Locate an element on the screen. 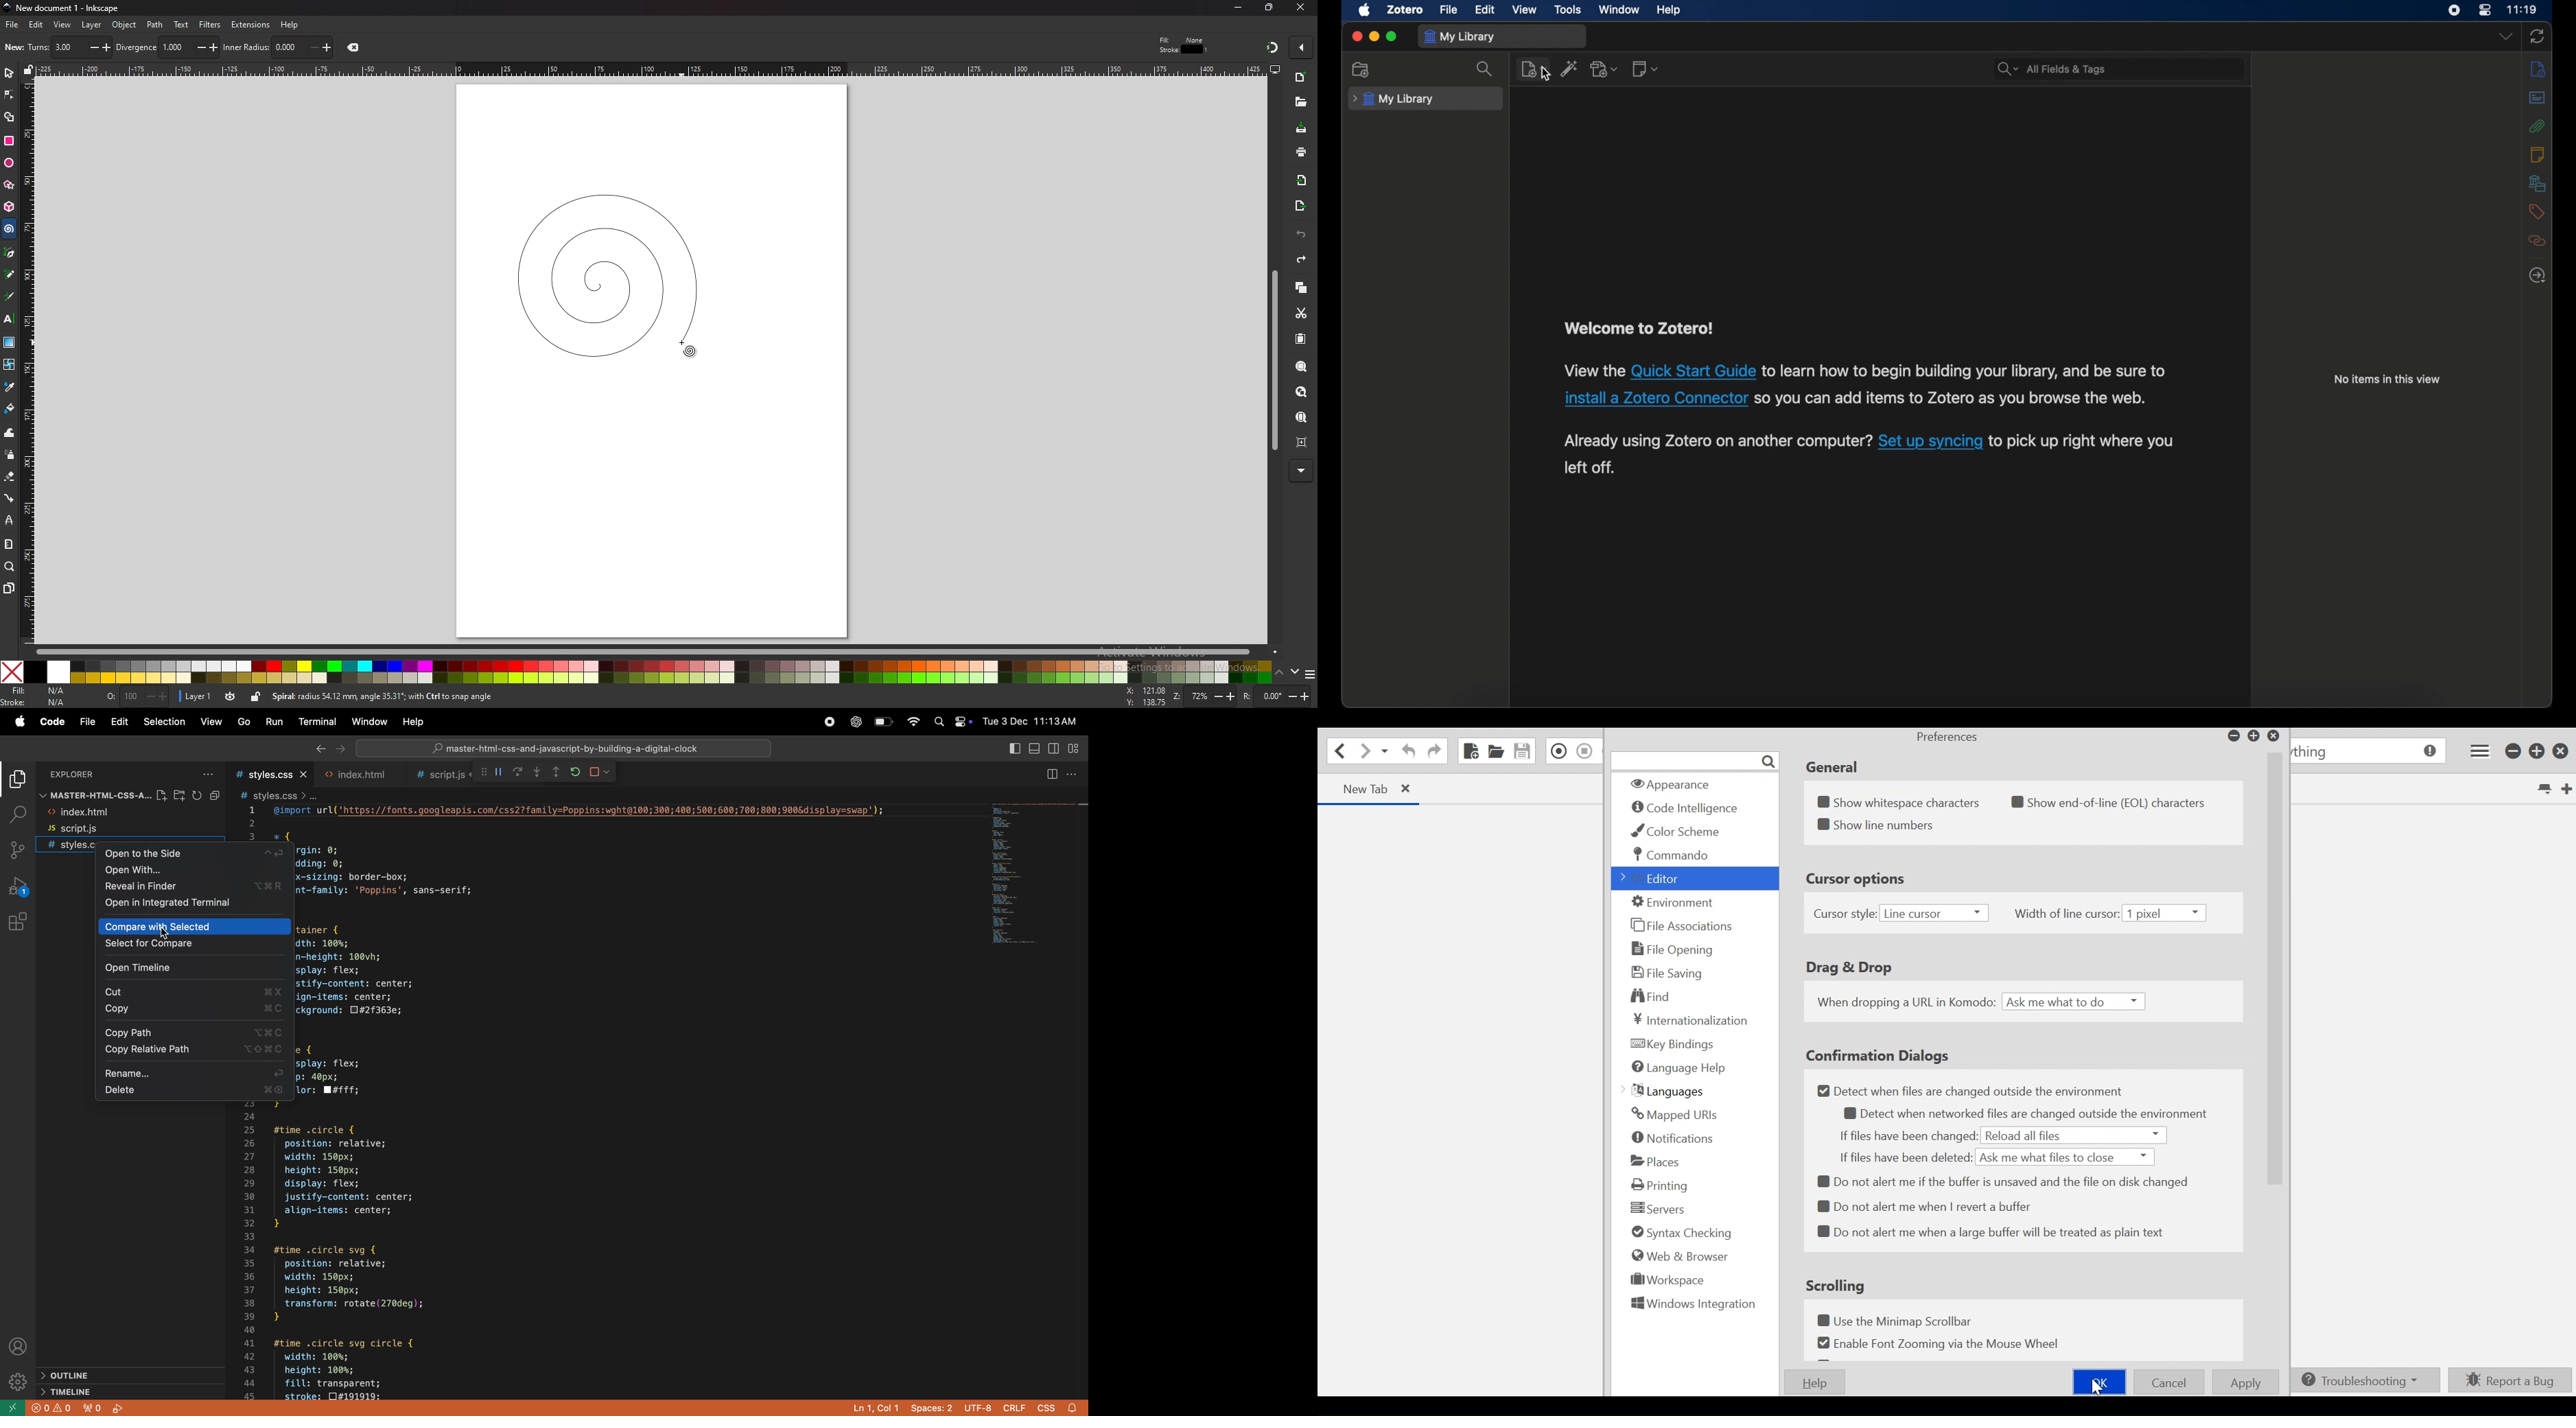 The image size is (2576, 1428). new: is located at coordinates (14, 47).